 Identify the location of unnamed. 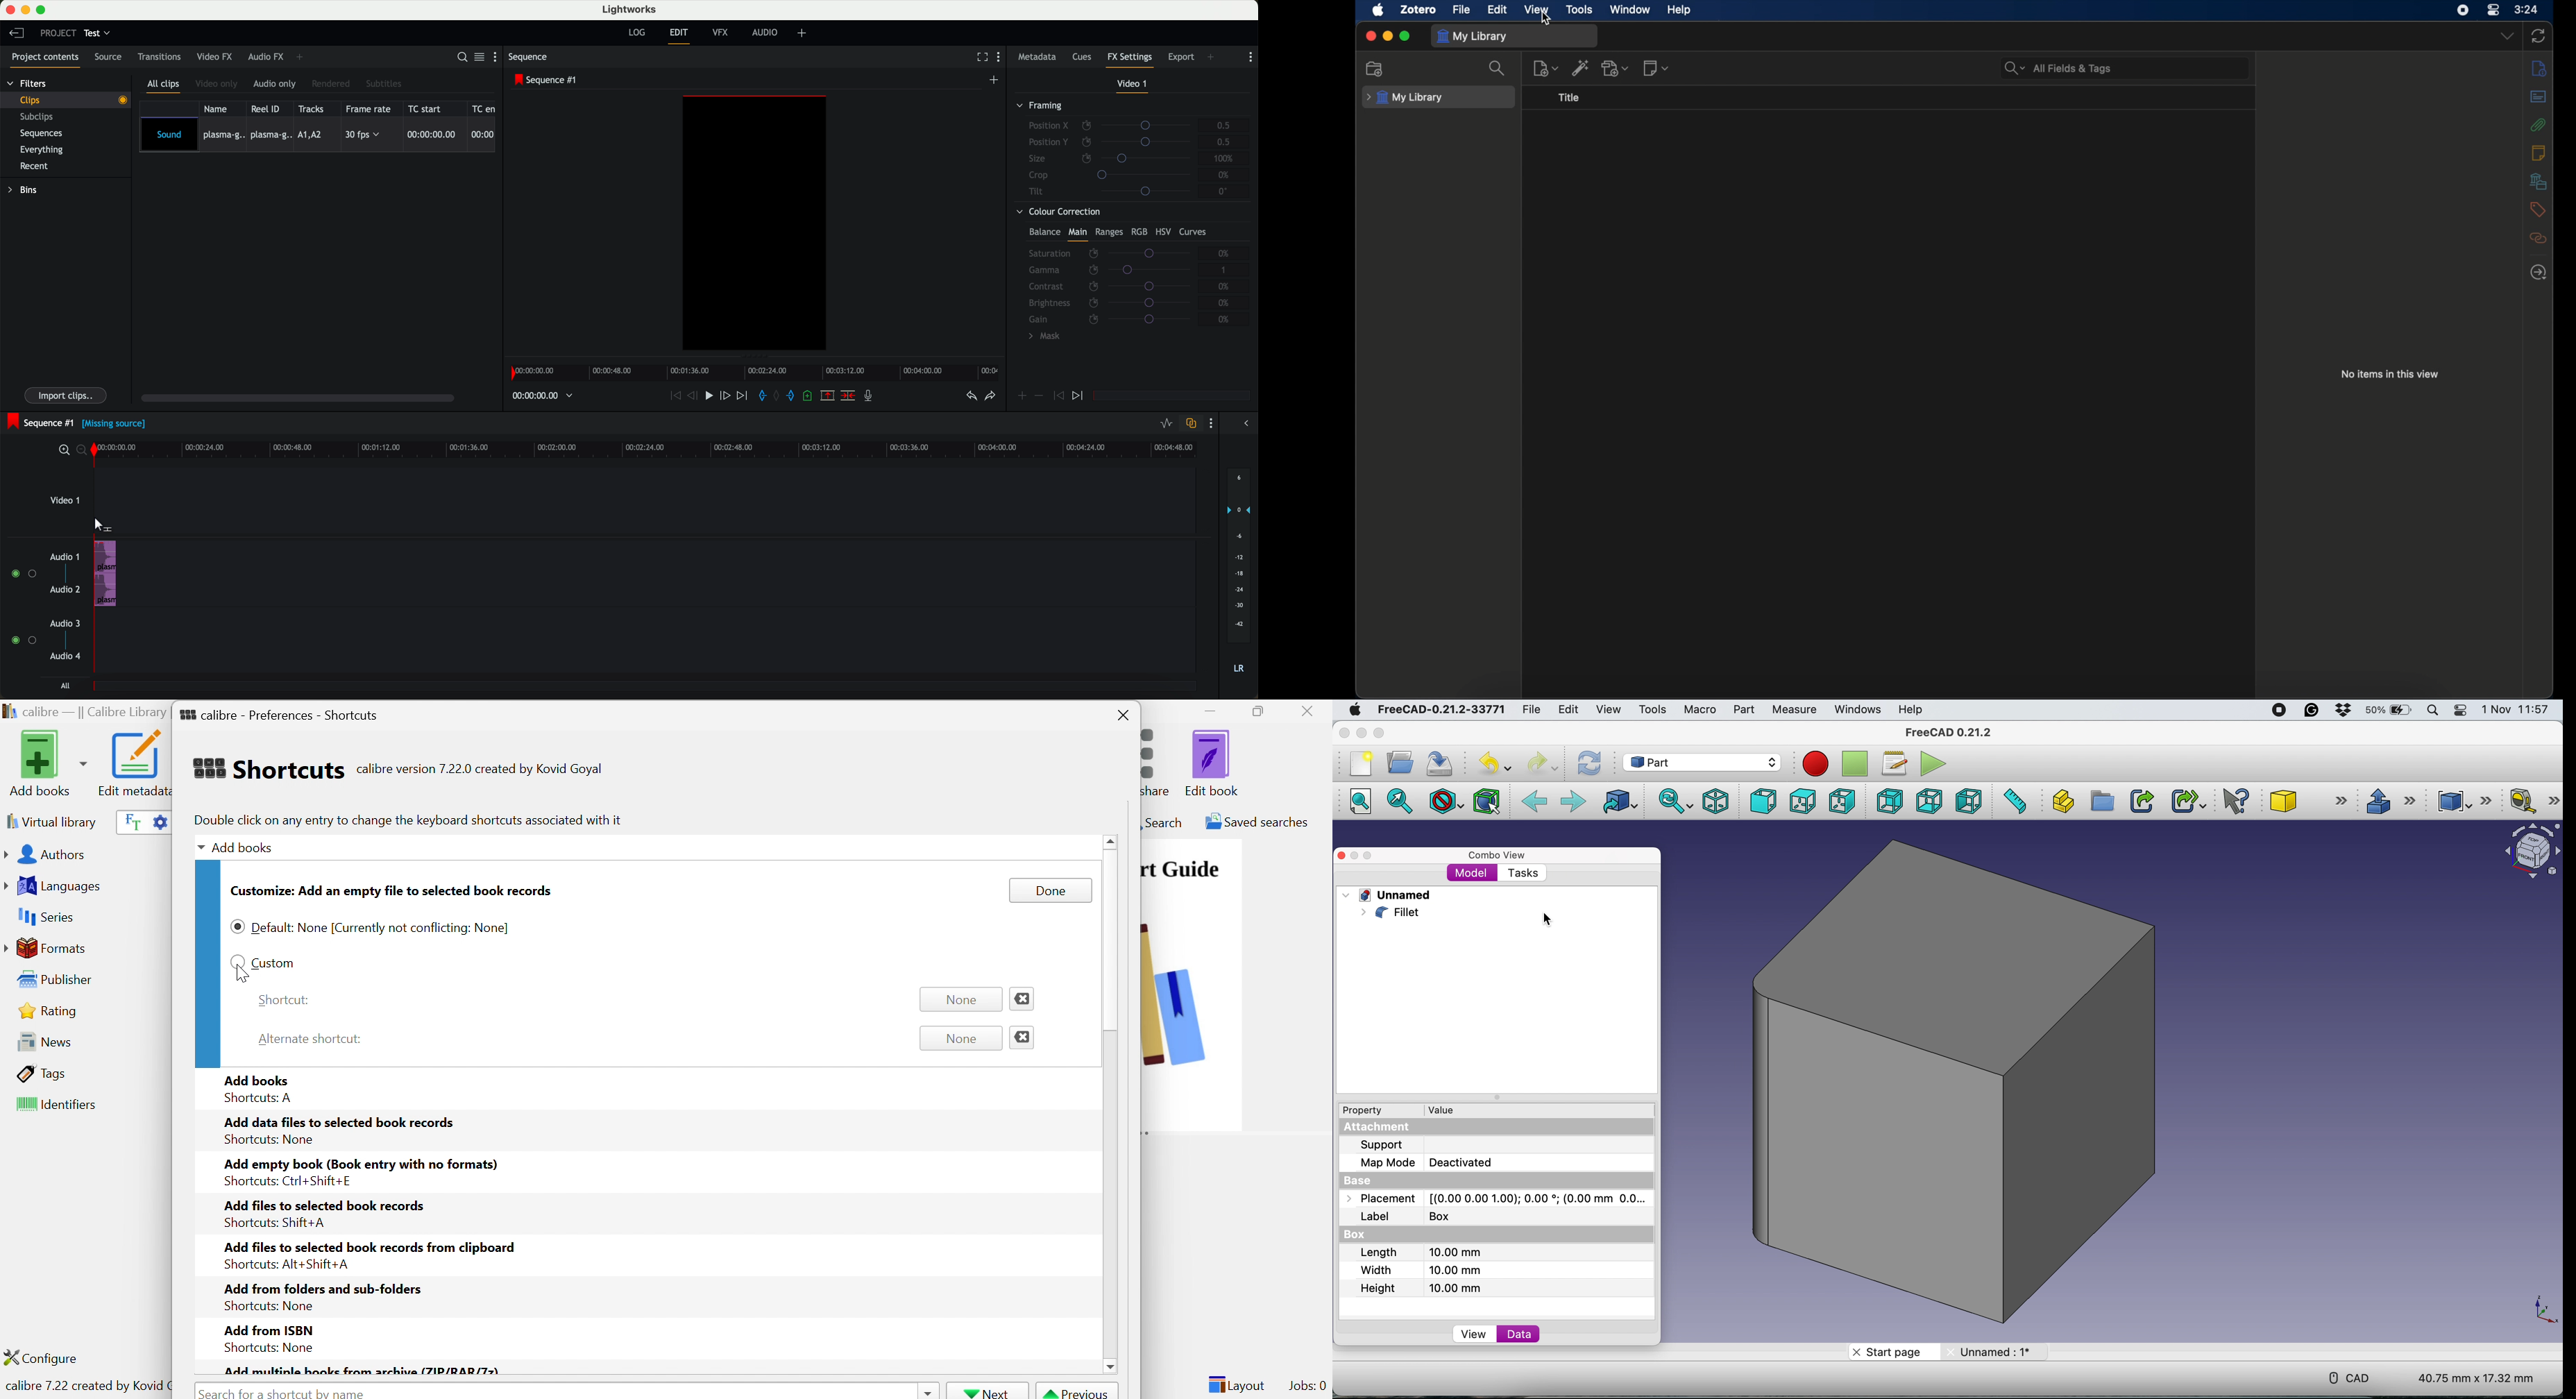
(1993, 1354).